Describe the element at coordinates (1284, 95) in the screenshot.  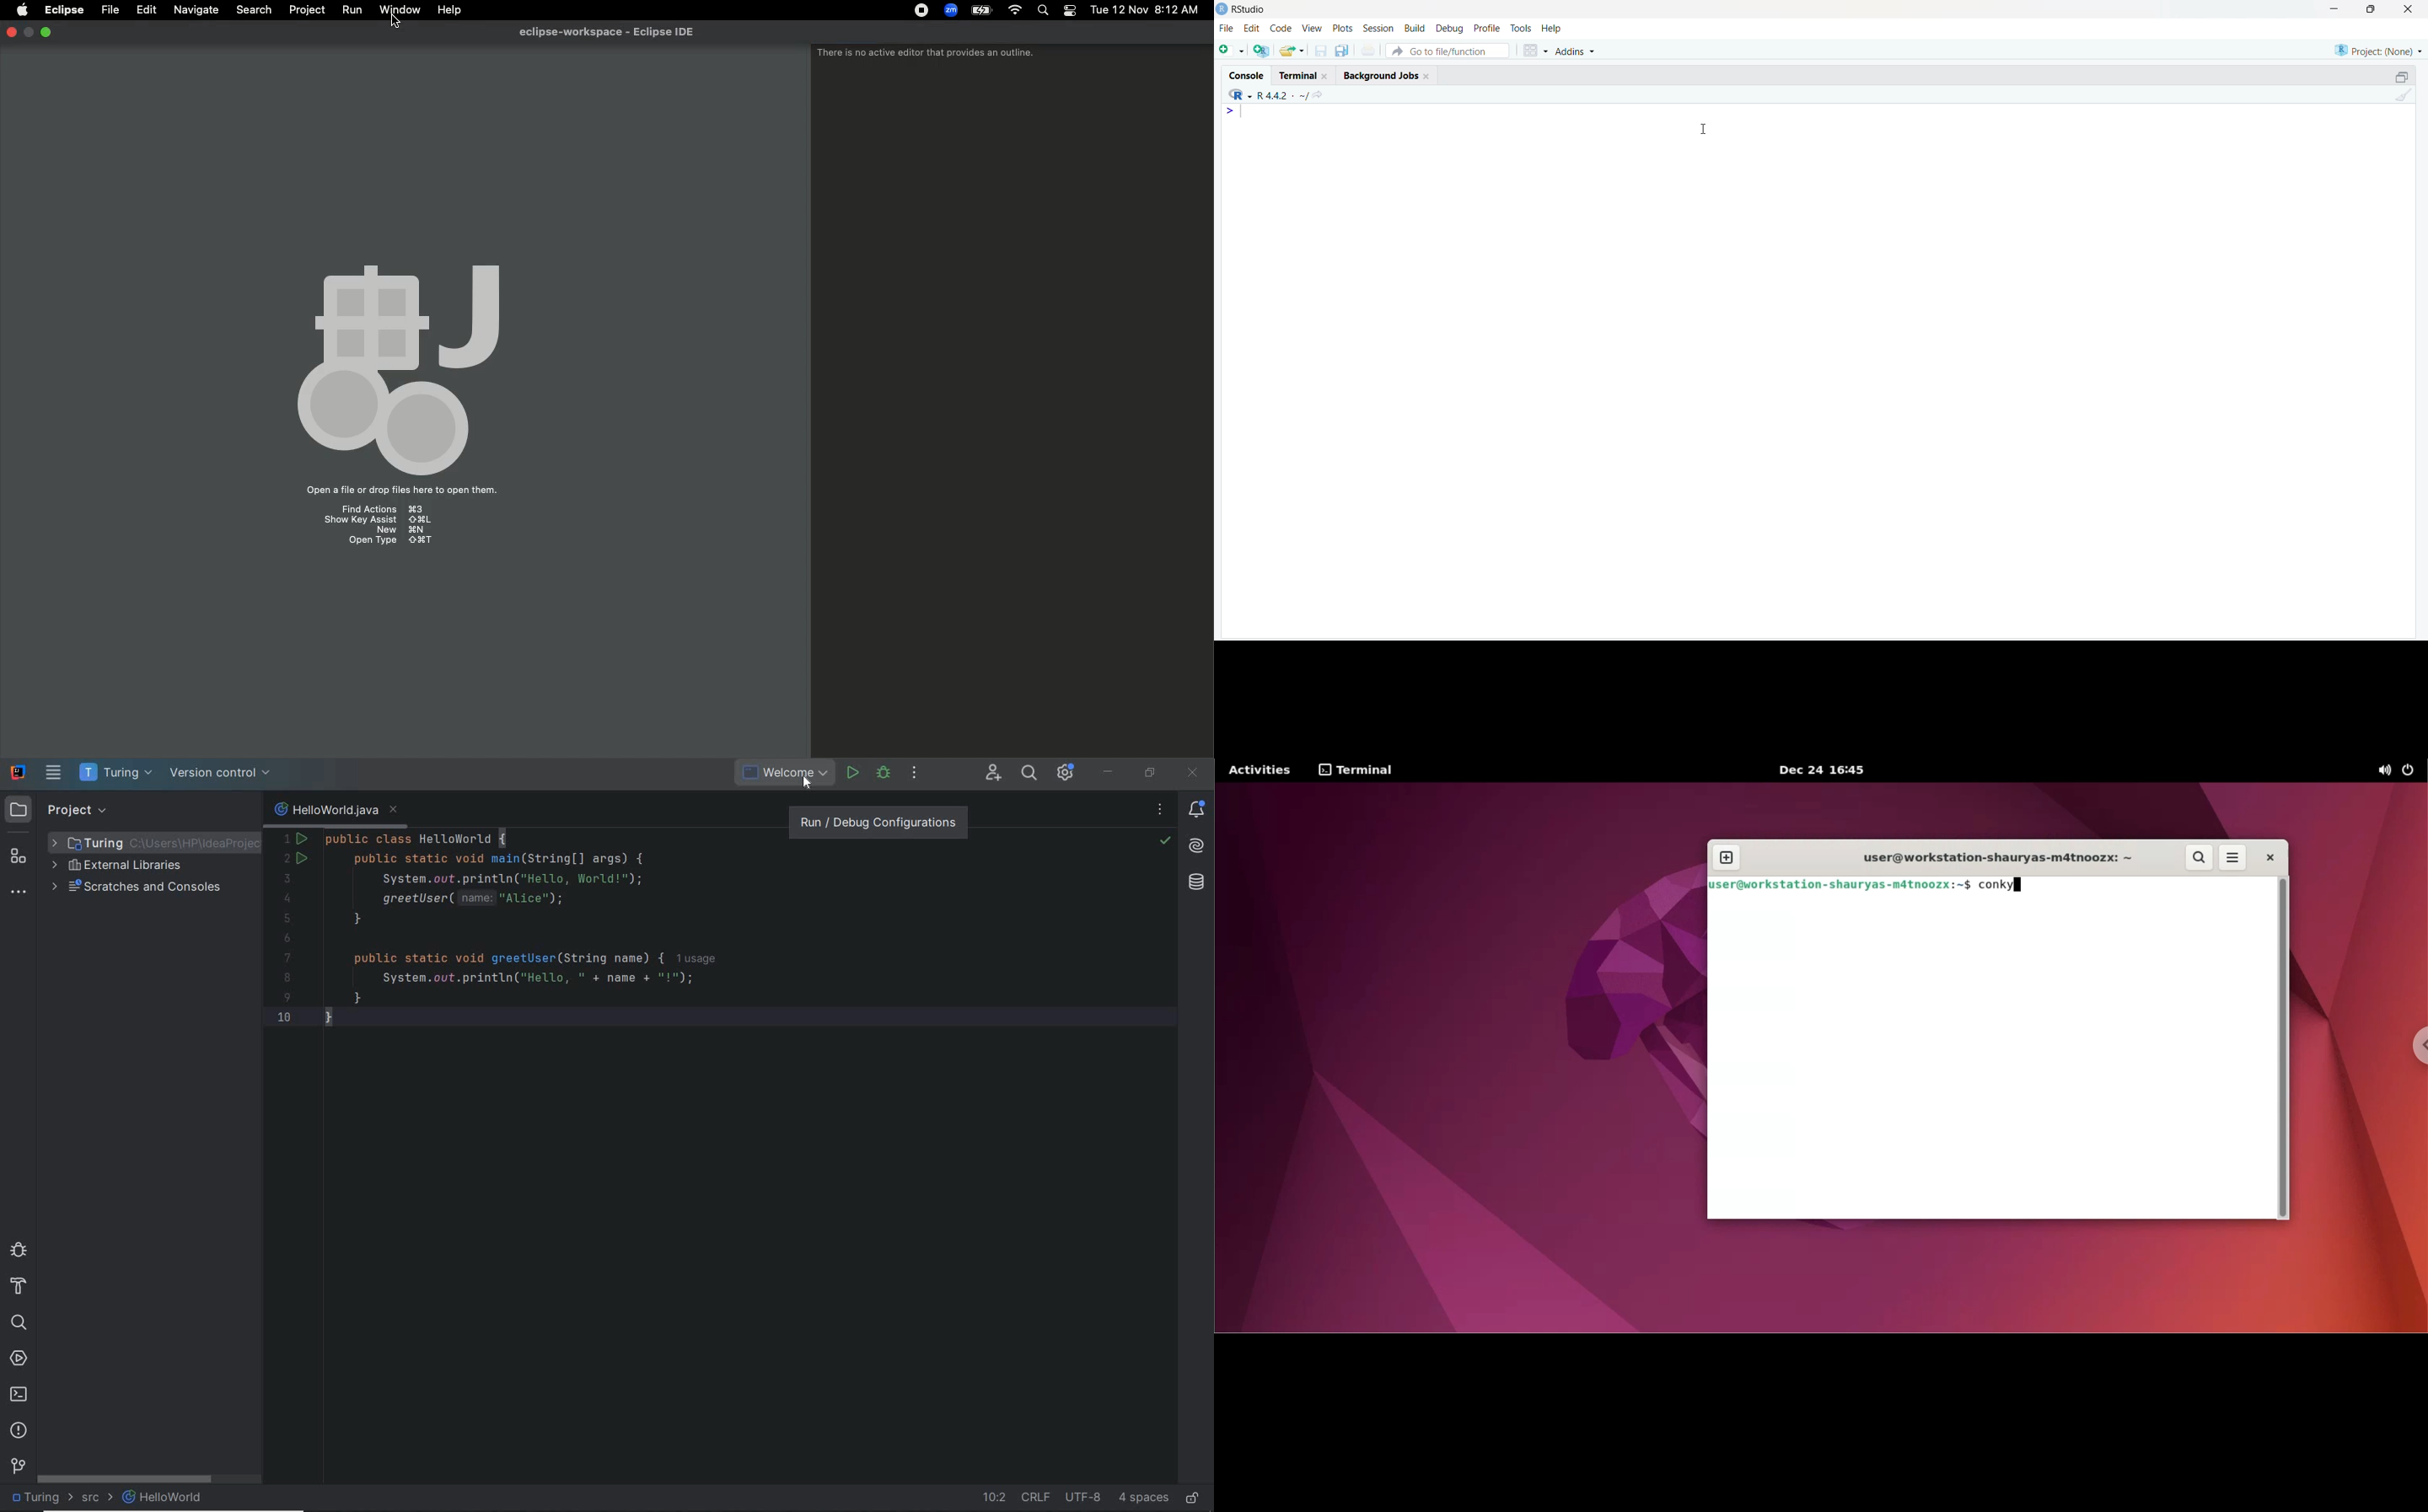
I see `R 4.4.2 ~/` at that location.